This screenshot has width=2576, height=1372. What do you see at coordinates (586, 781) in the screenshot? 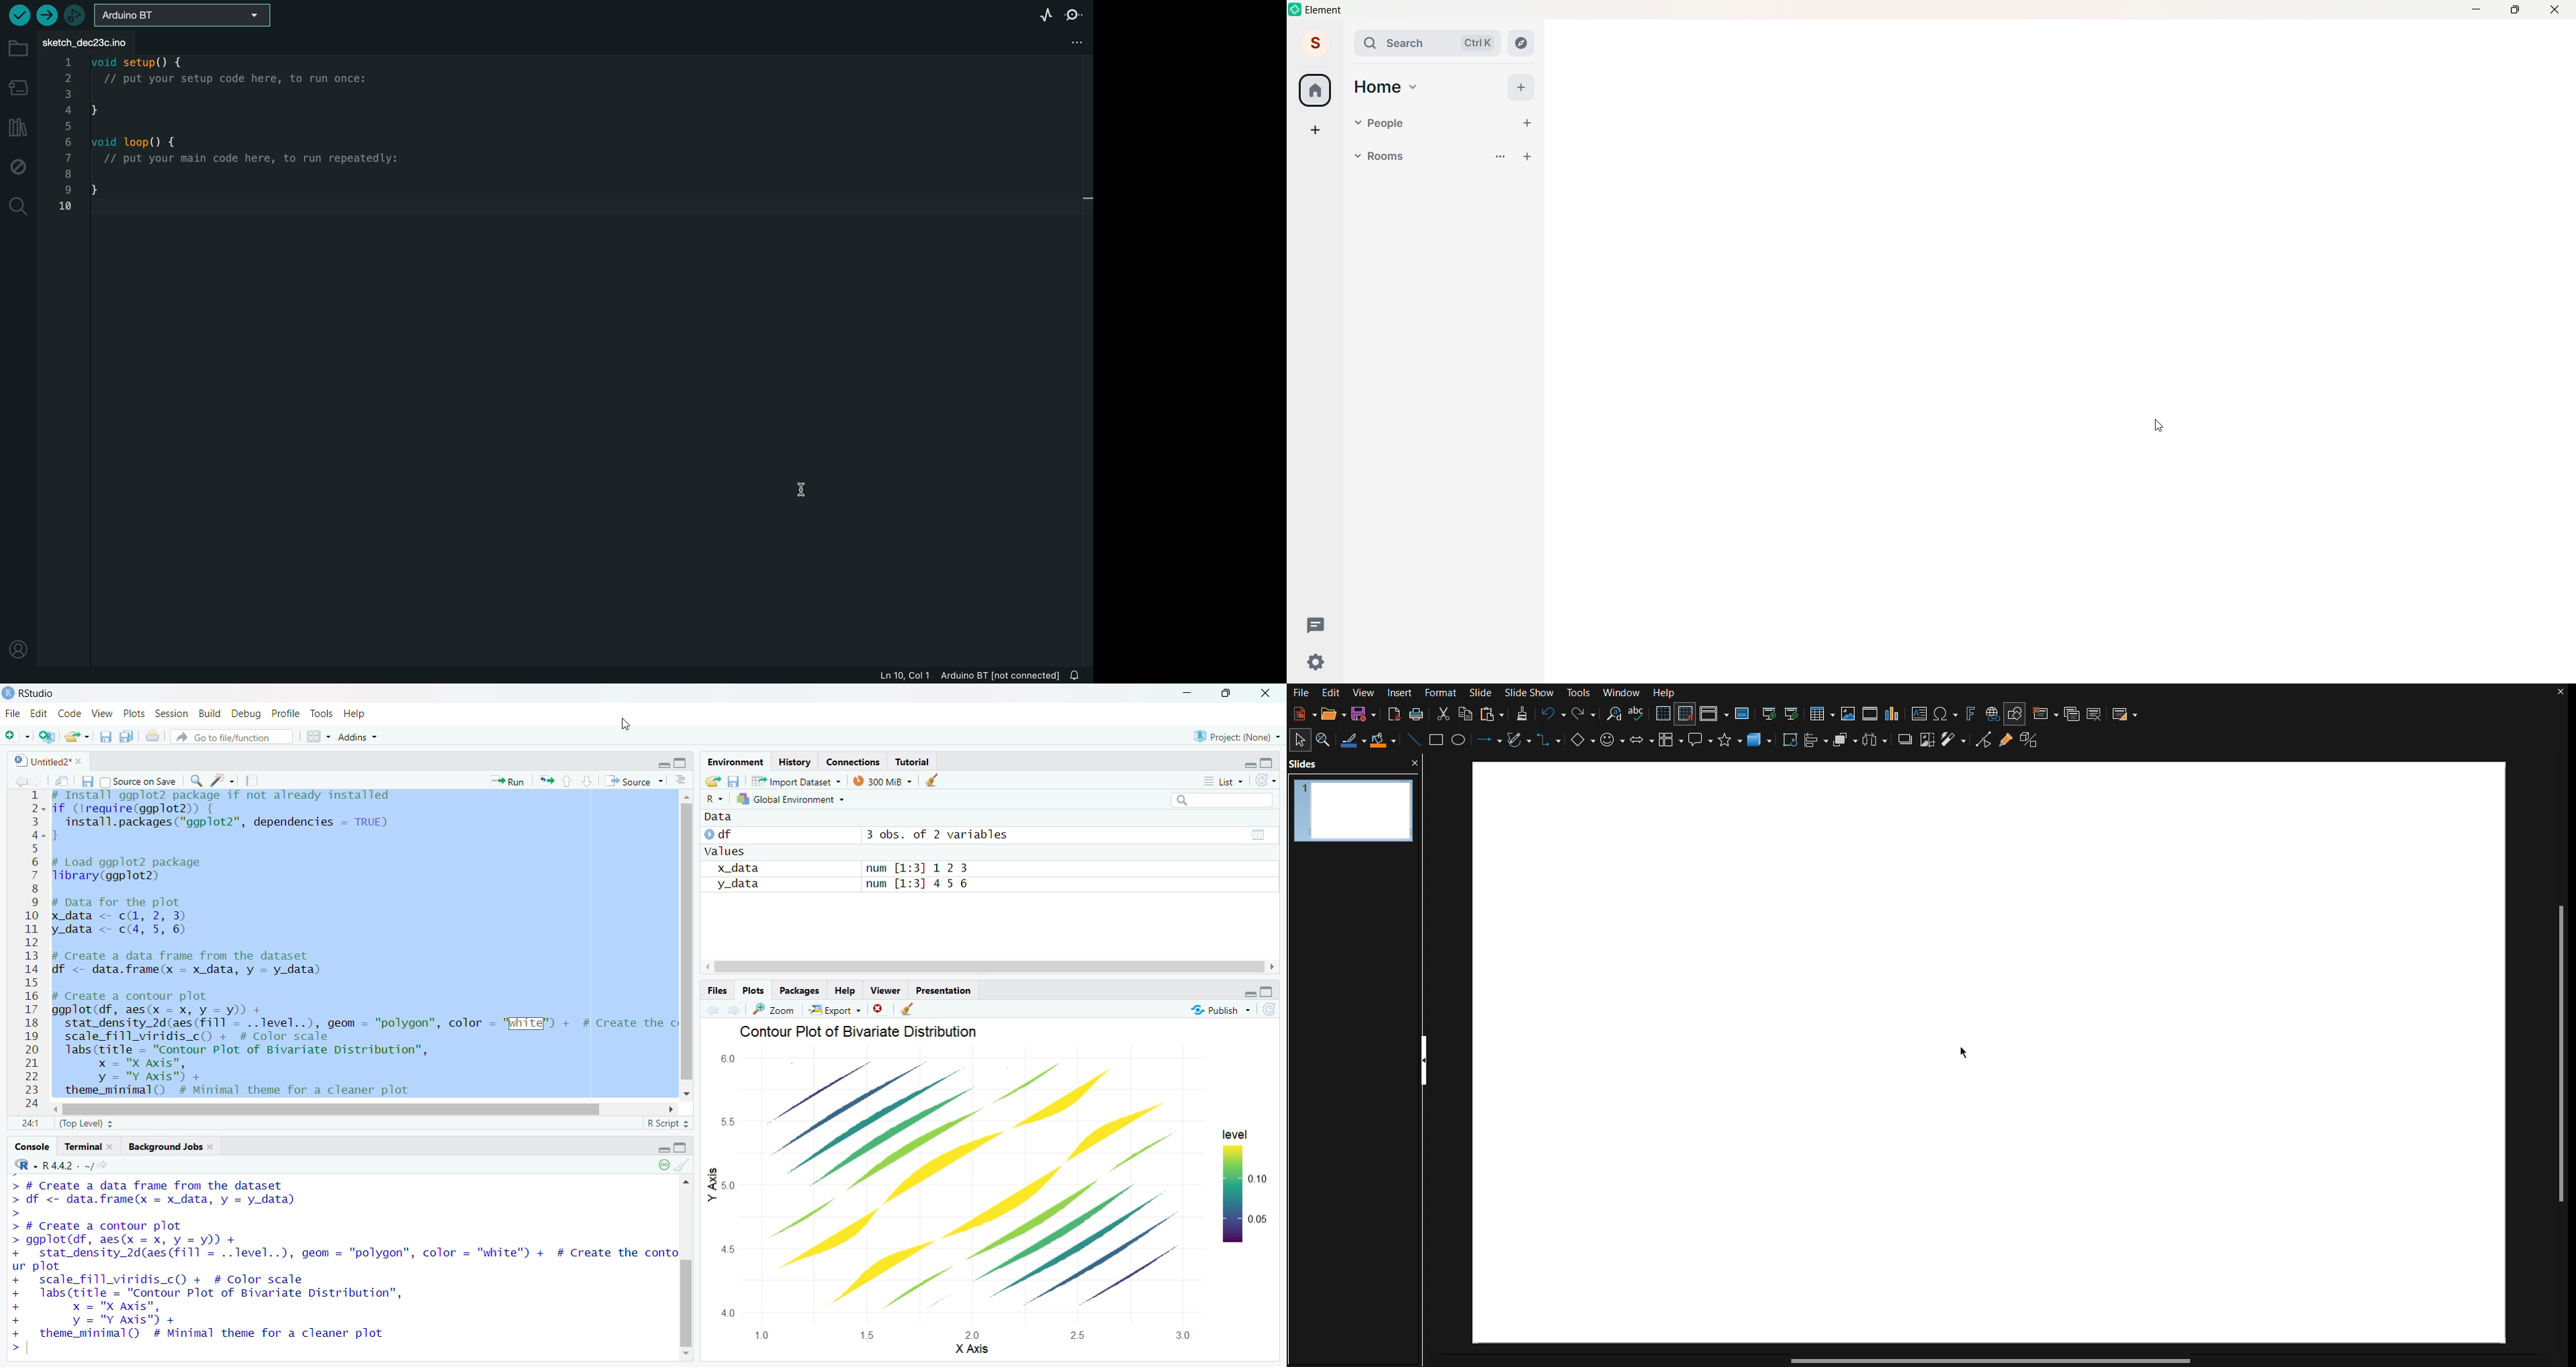
I see `go to next section/chunk` at bounding box center [586, 781].